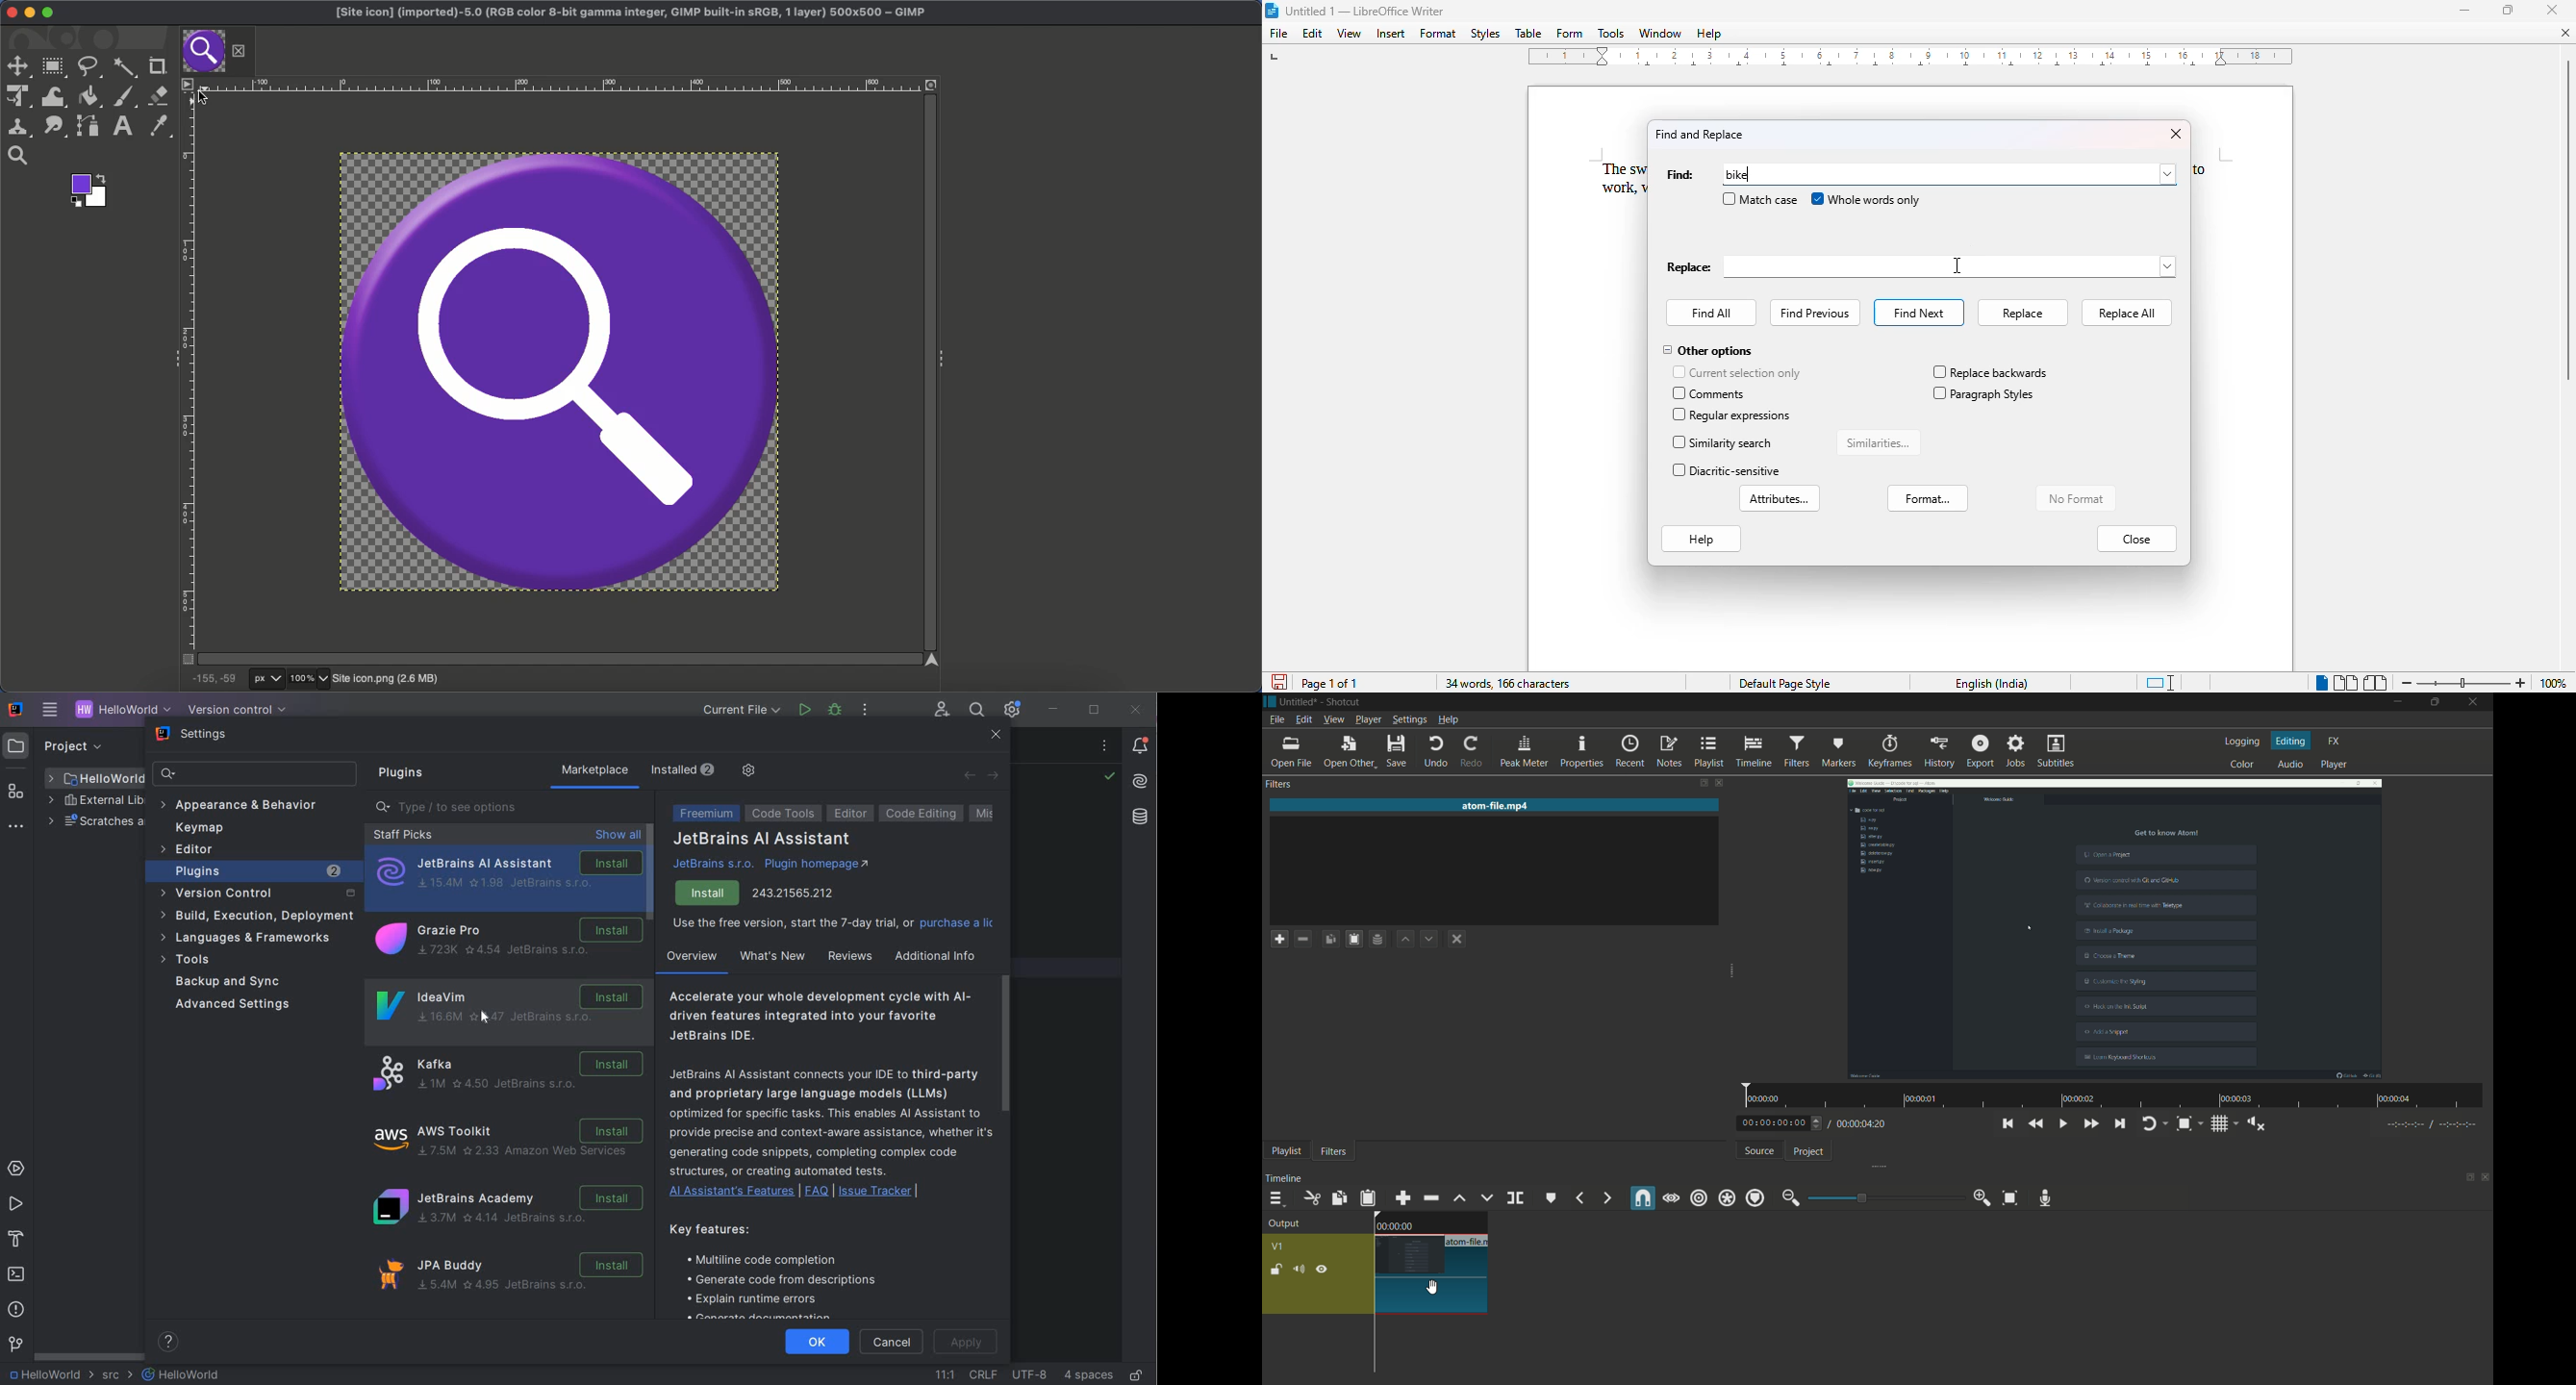  I want to click on 100% (current zoom level), so click(2556, 683).